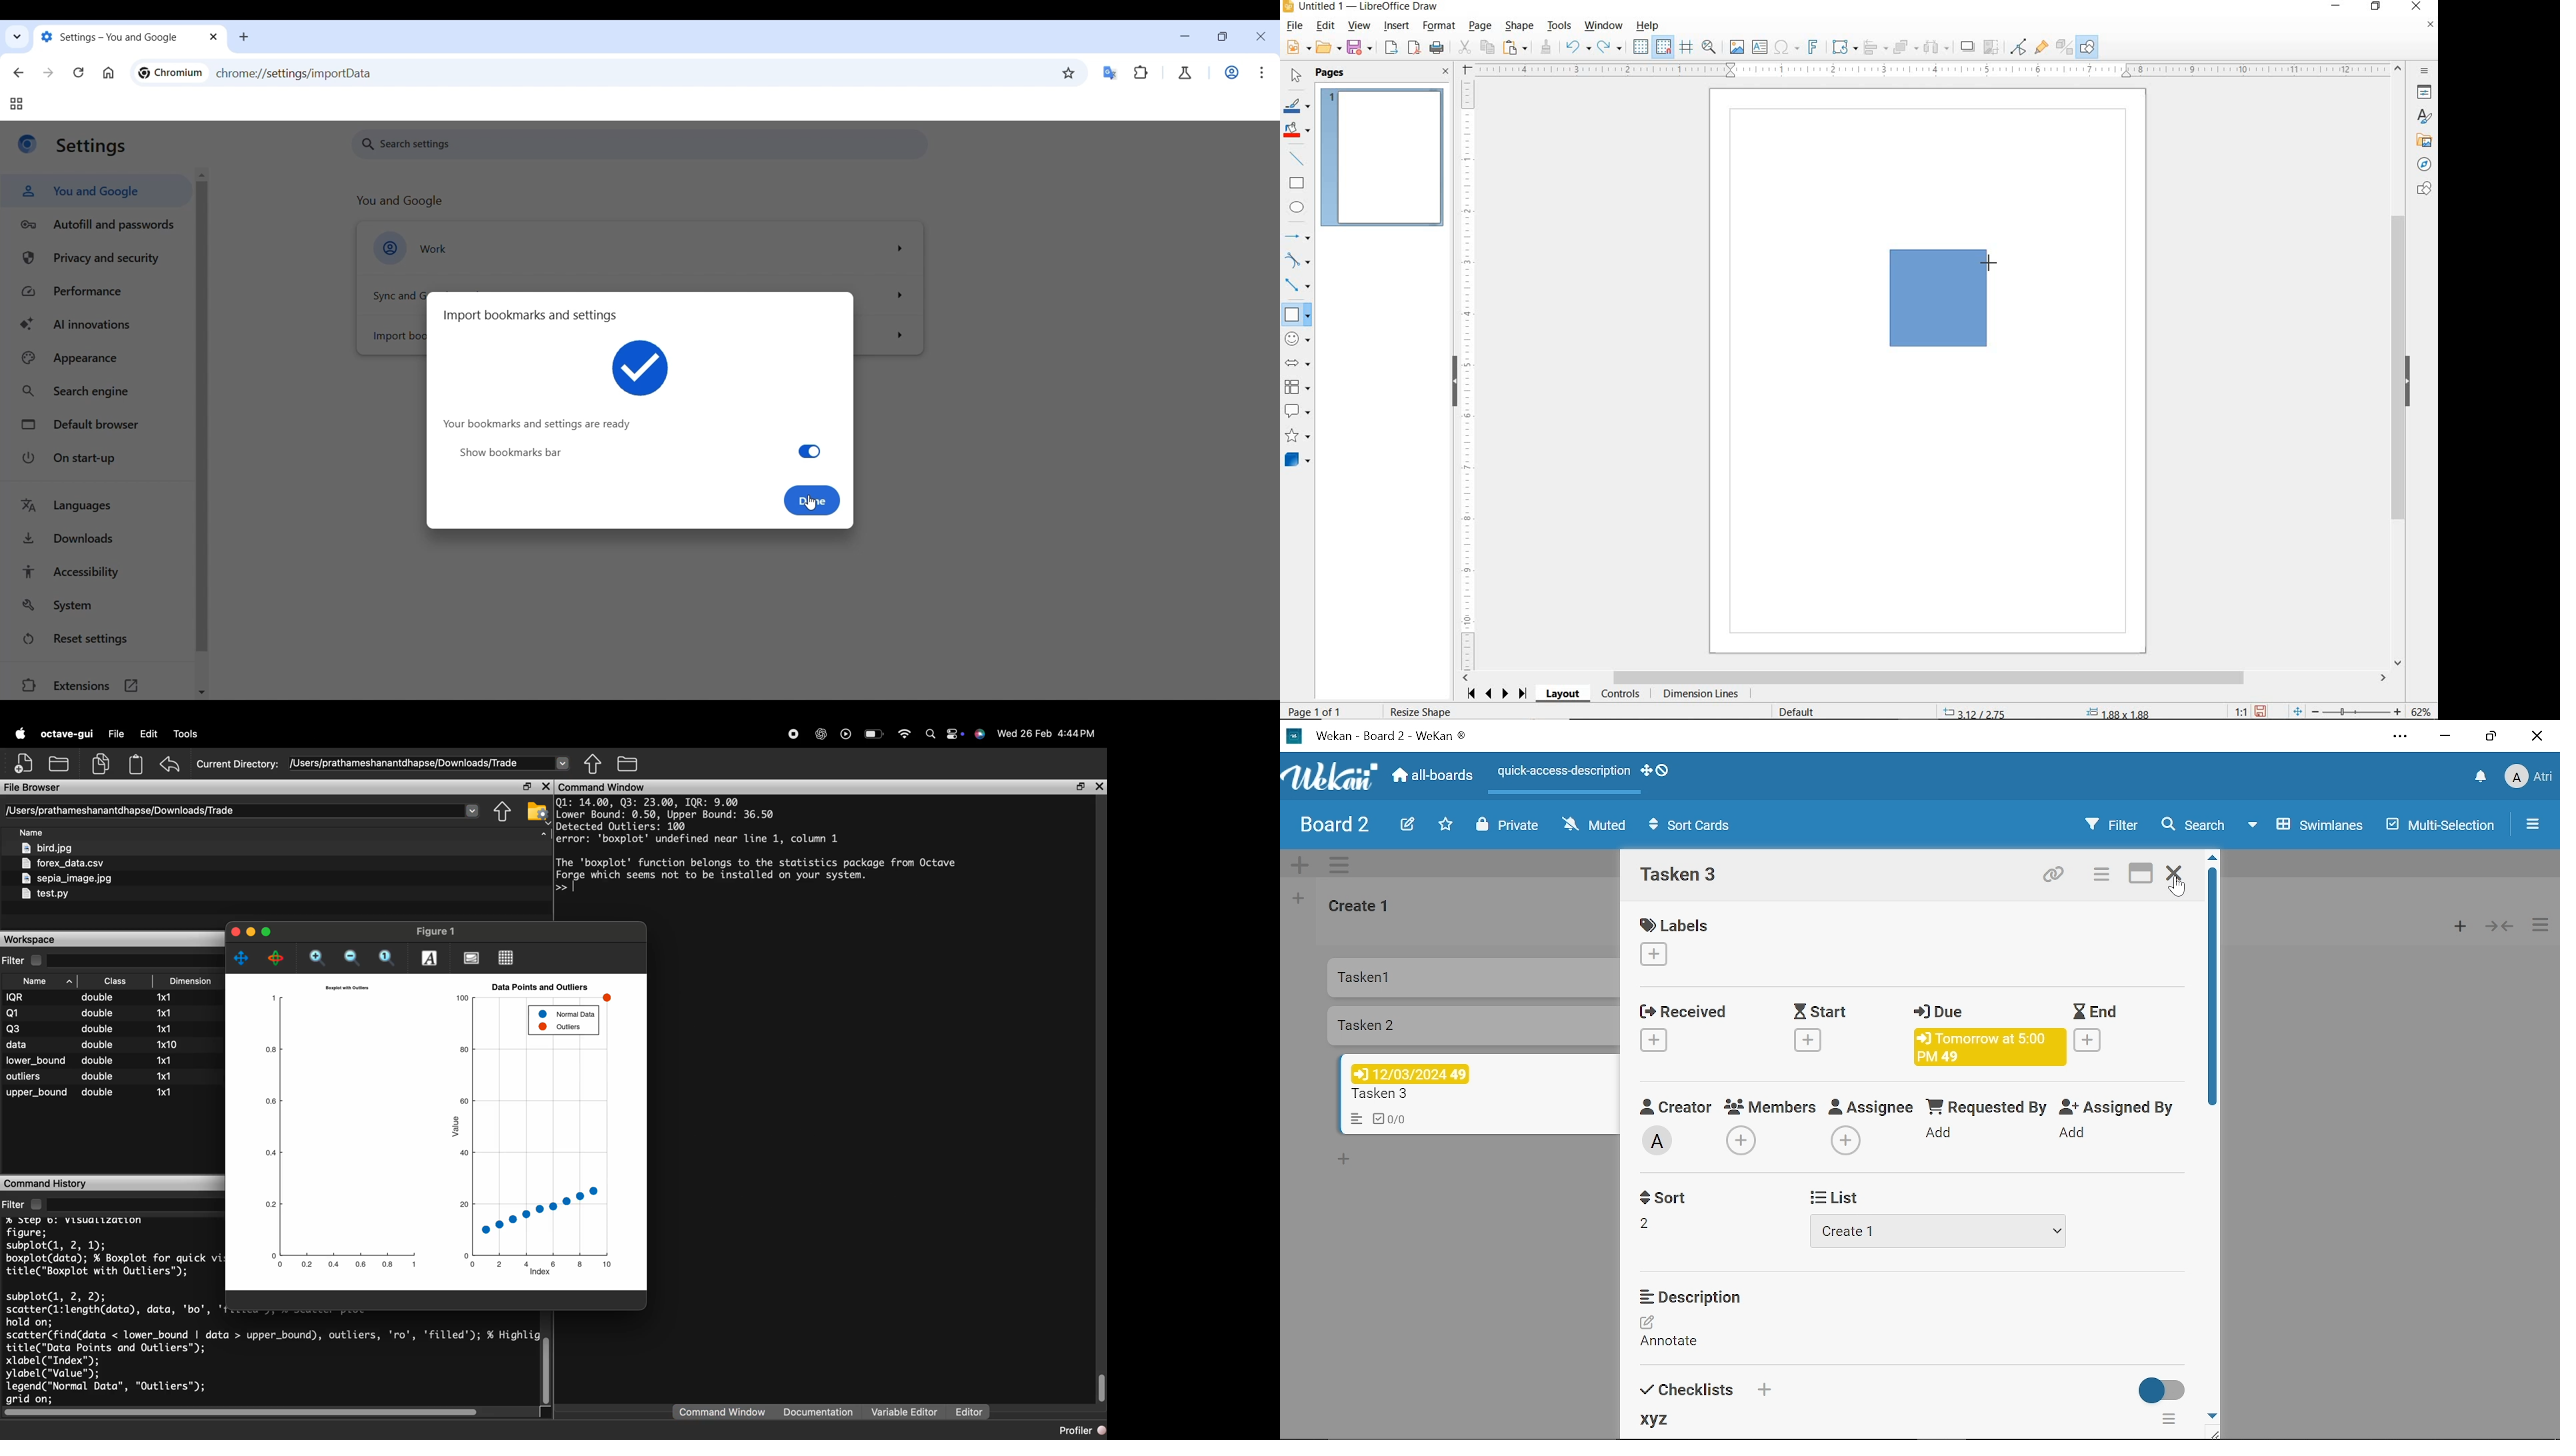 The height and width of the screenshot is (1456, 2576). I want to click on Close , so click(2172, 871).